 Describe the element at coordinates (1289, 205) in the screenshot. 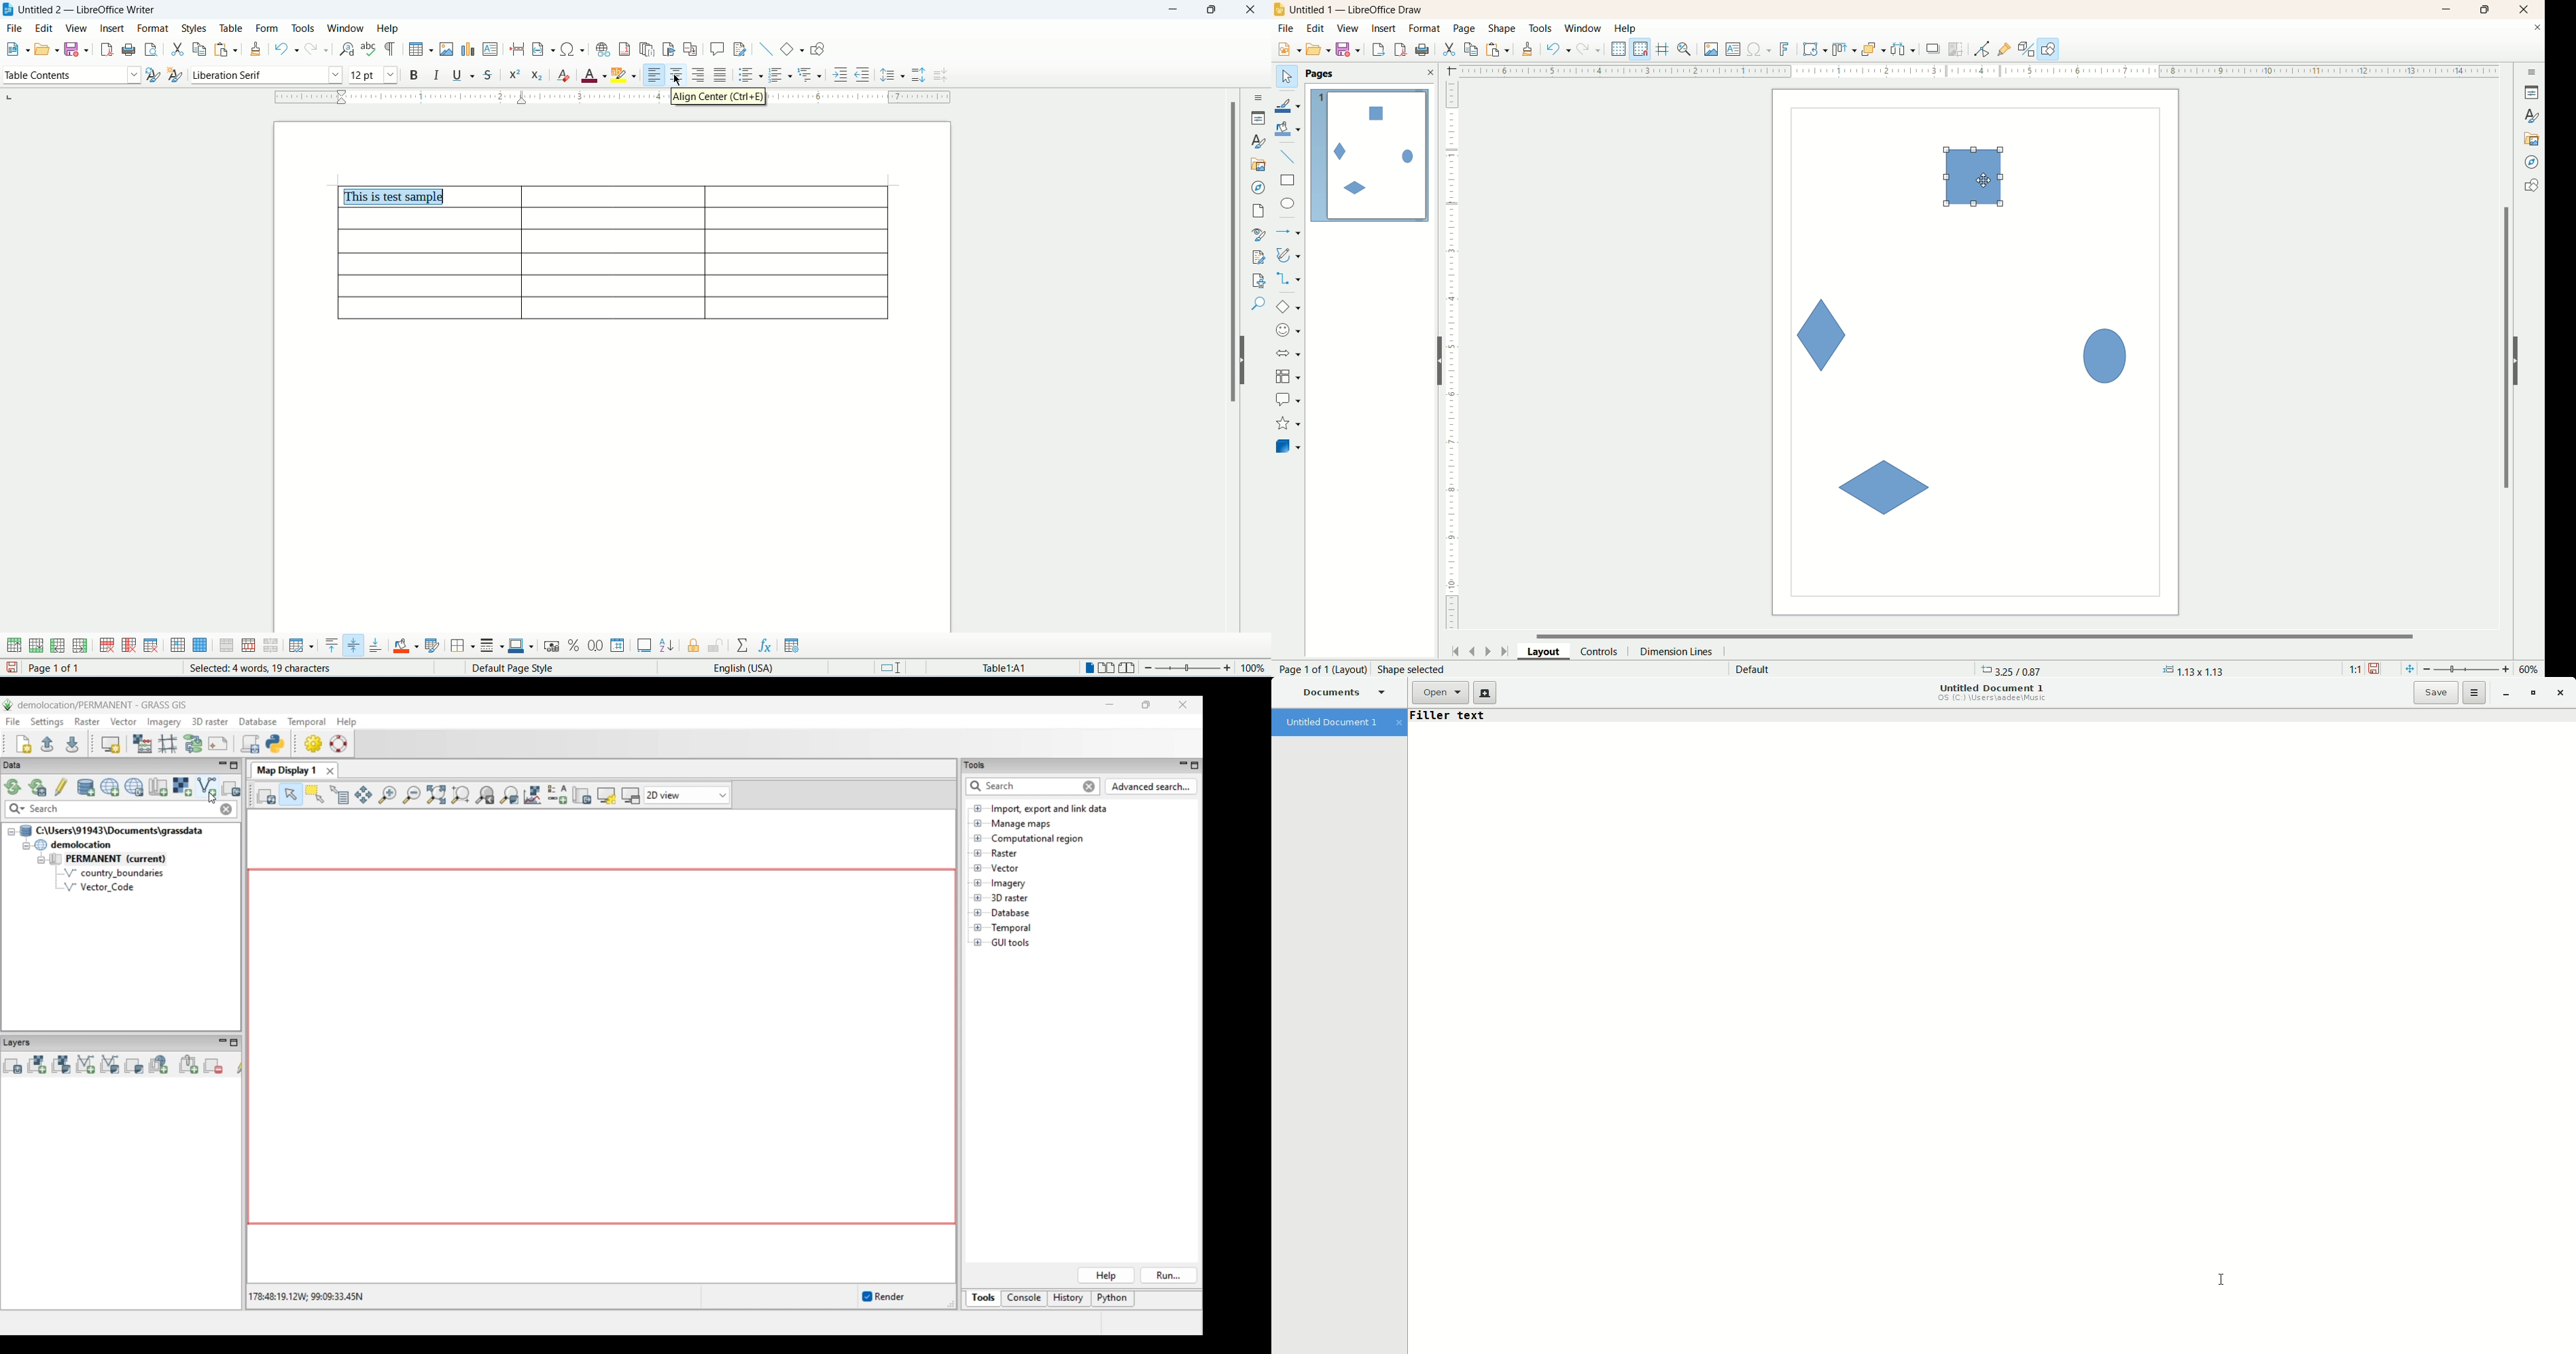

I see `ellipse` at that location.